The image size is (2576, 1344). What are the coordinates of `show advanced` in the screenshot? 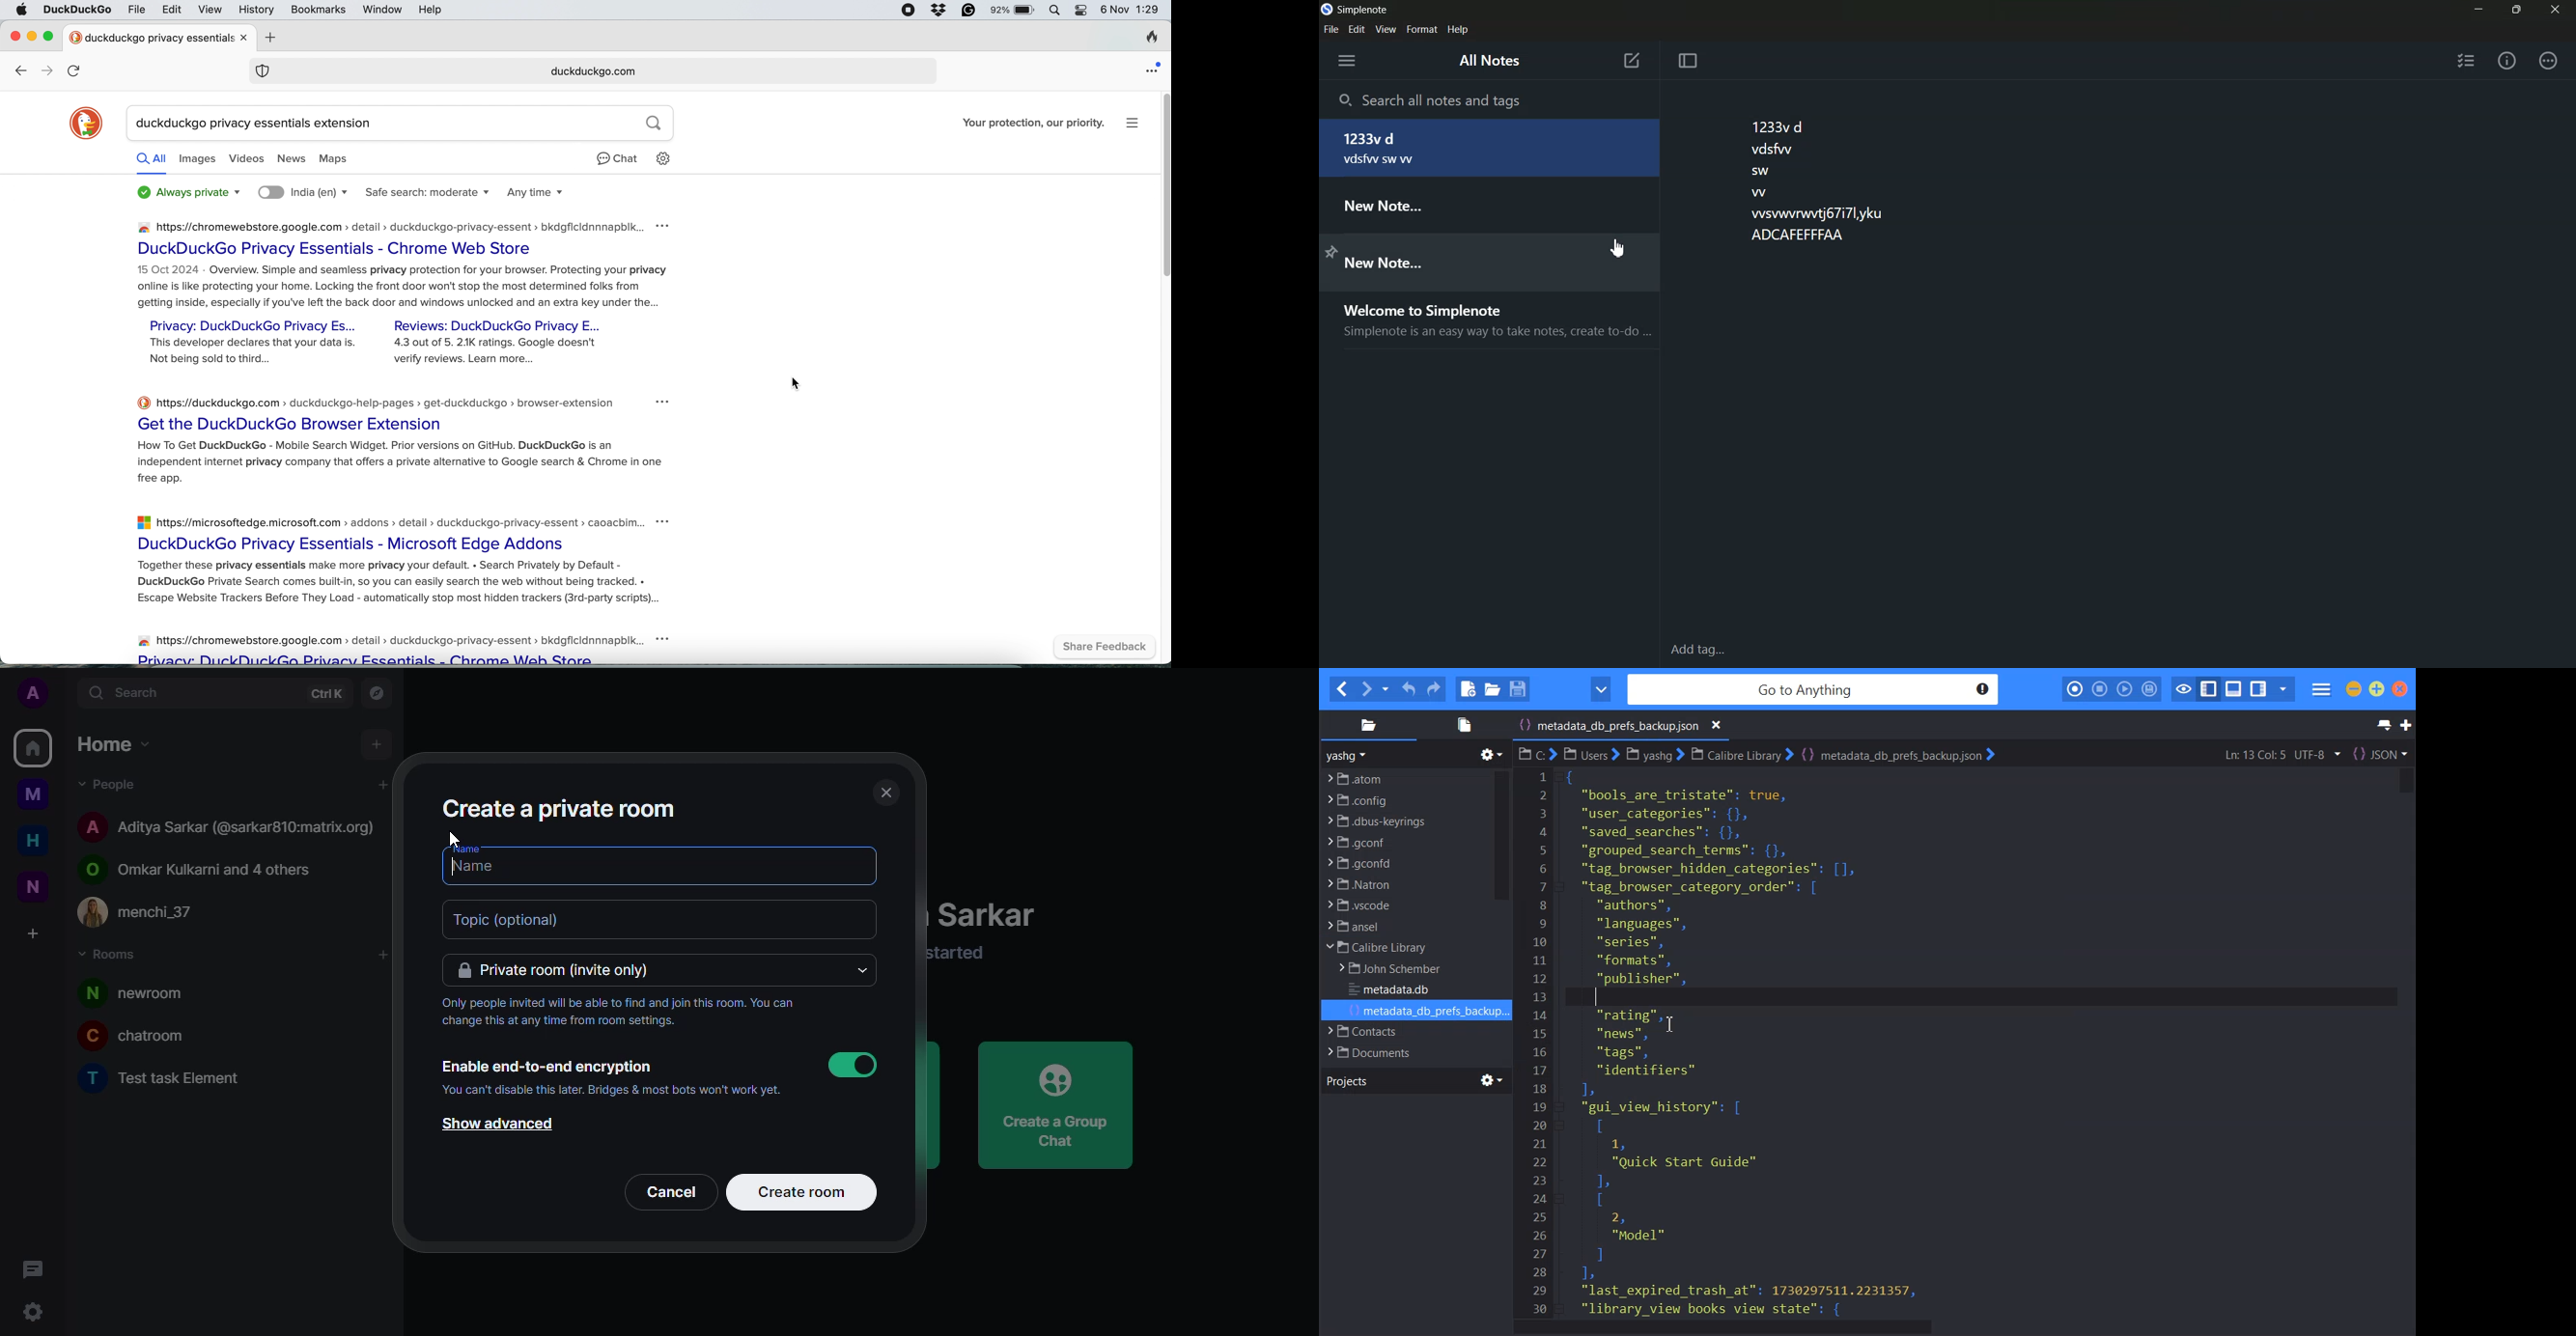 It's located at (498, 1125).